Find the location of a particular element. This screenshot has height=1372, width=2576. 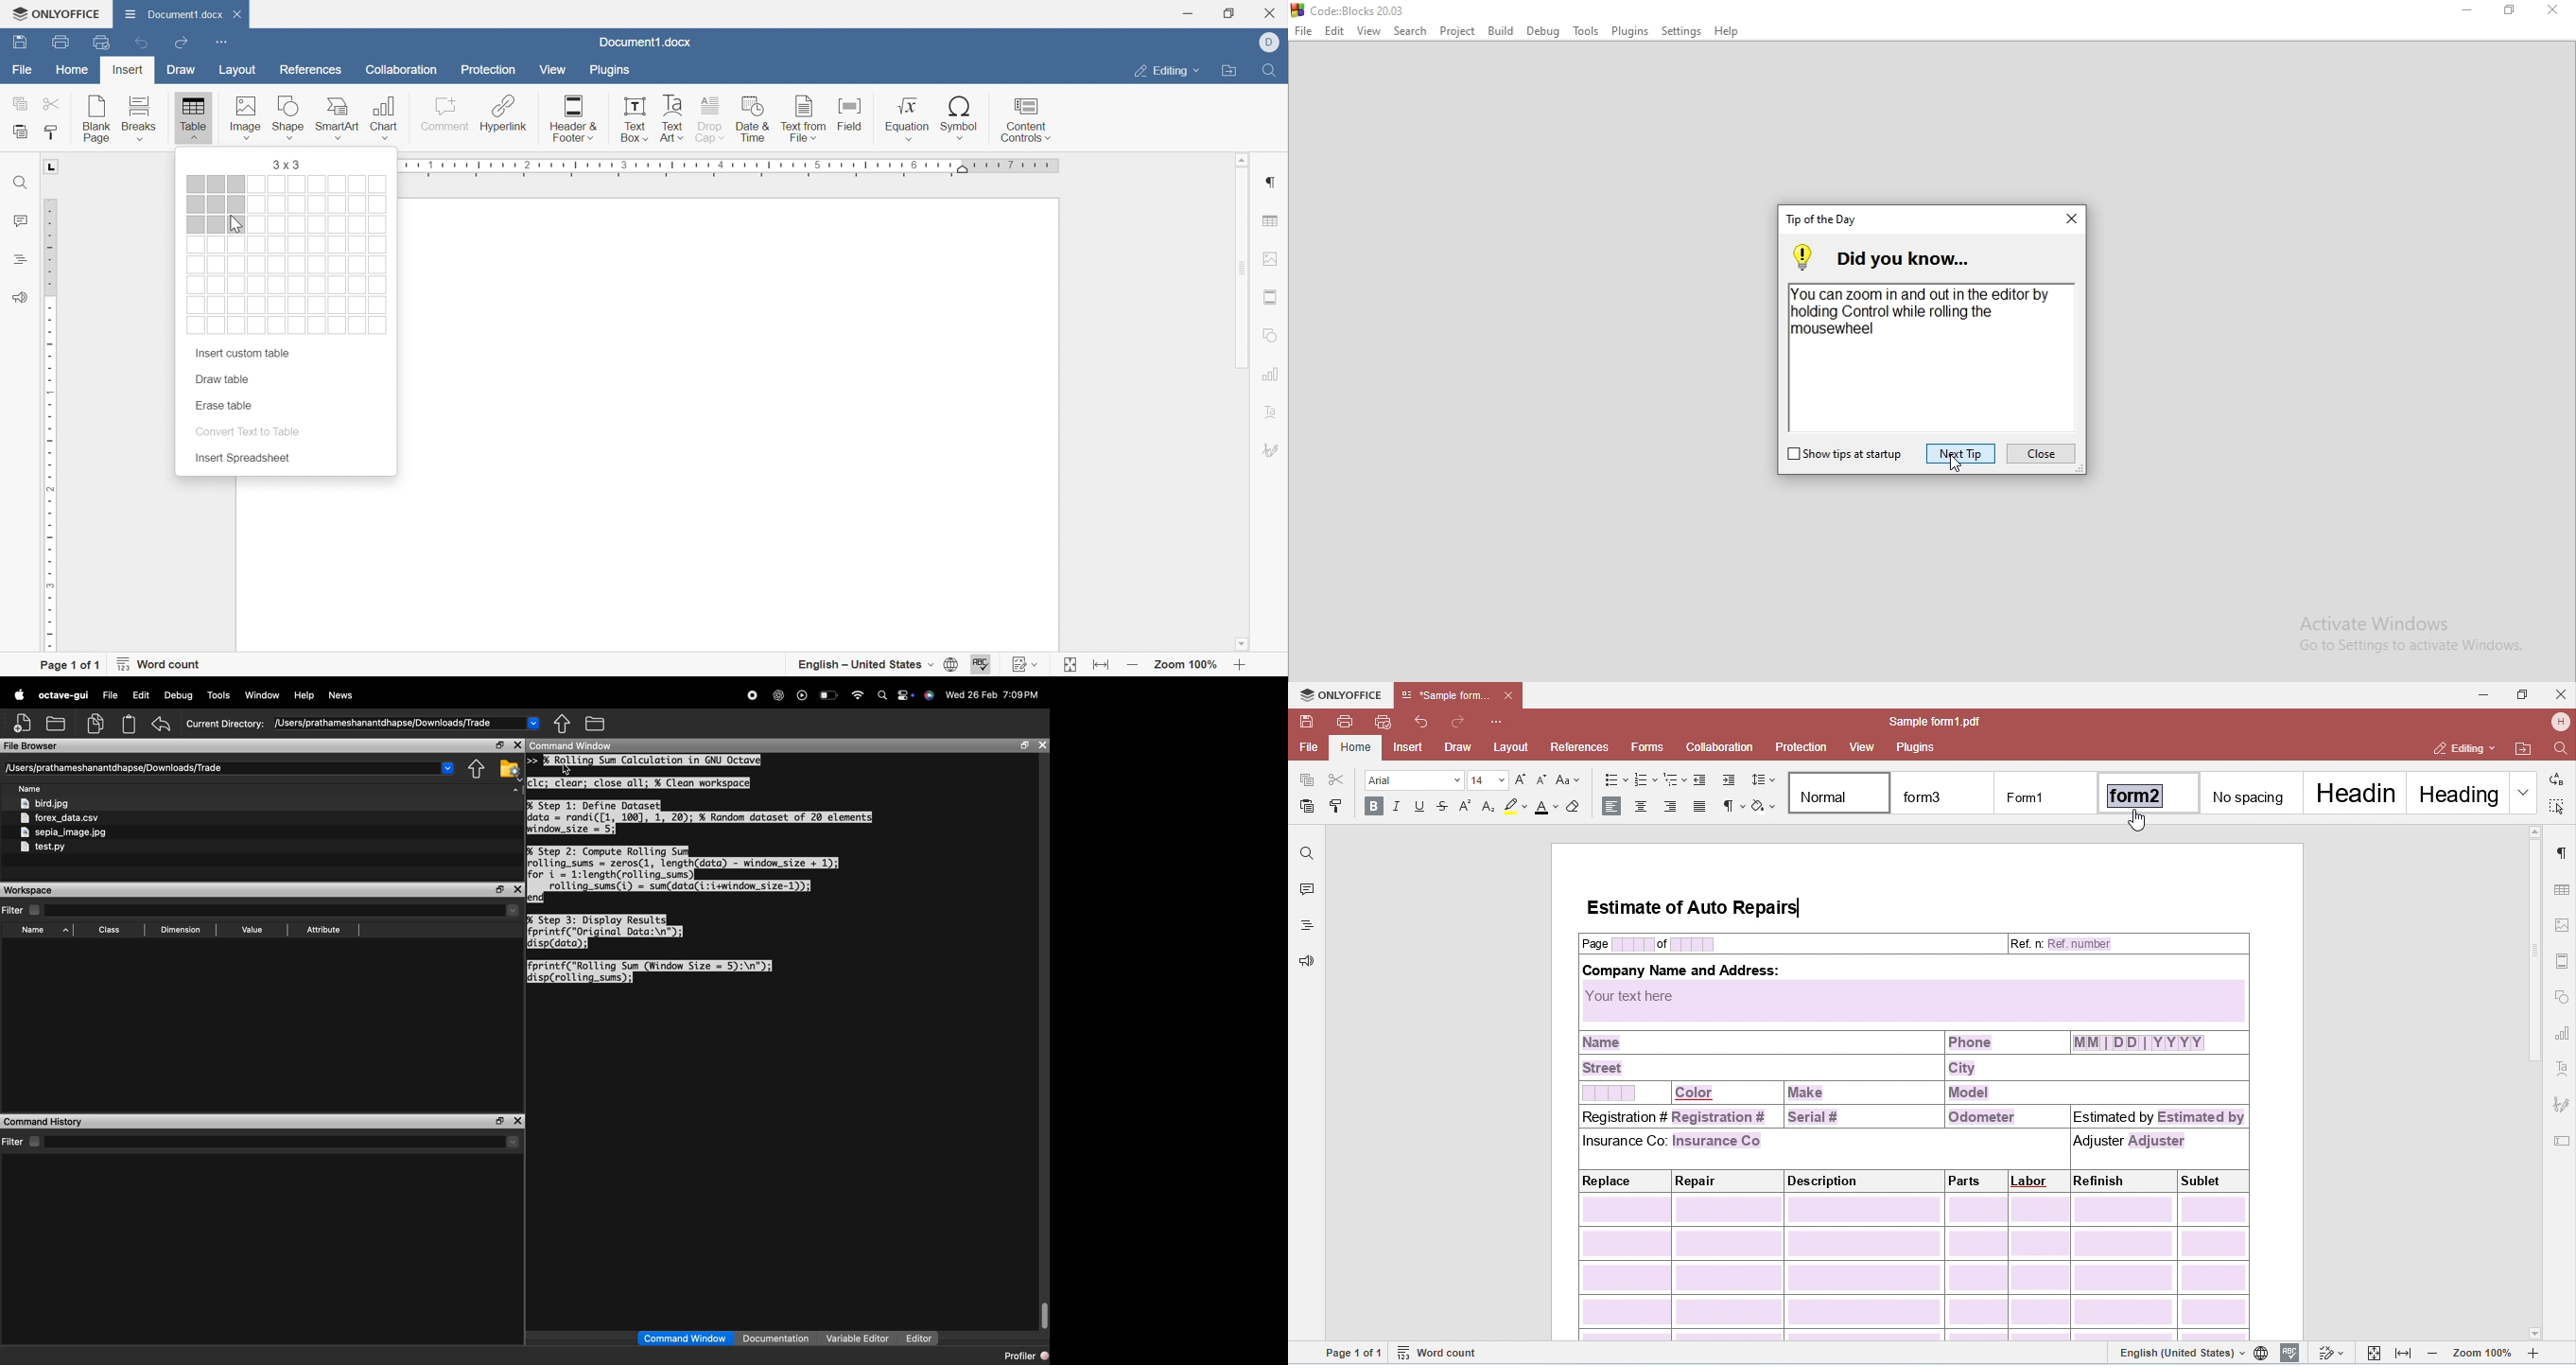

vertical scrollbar is located at coordinates (1043, 1315).